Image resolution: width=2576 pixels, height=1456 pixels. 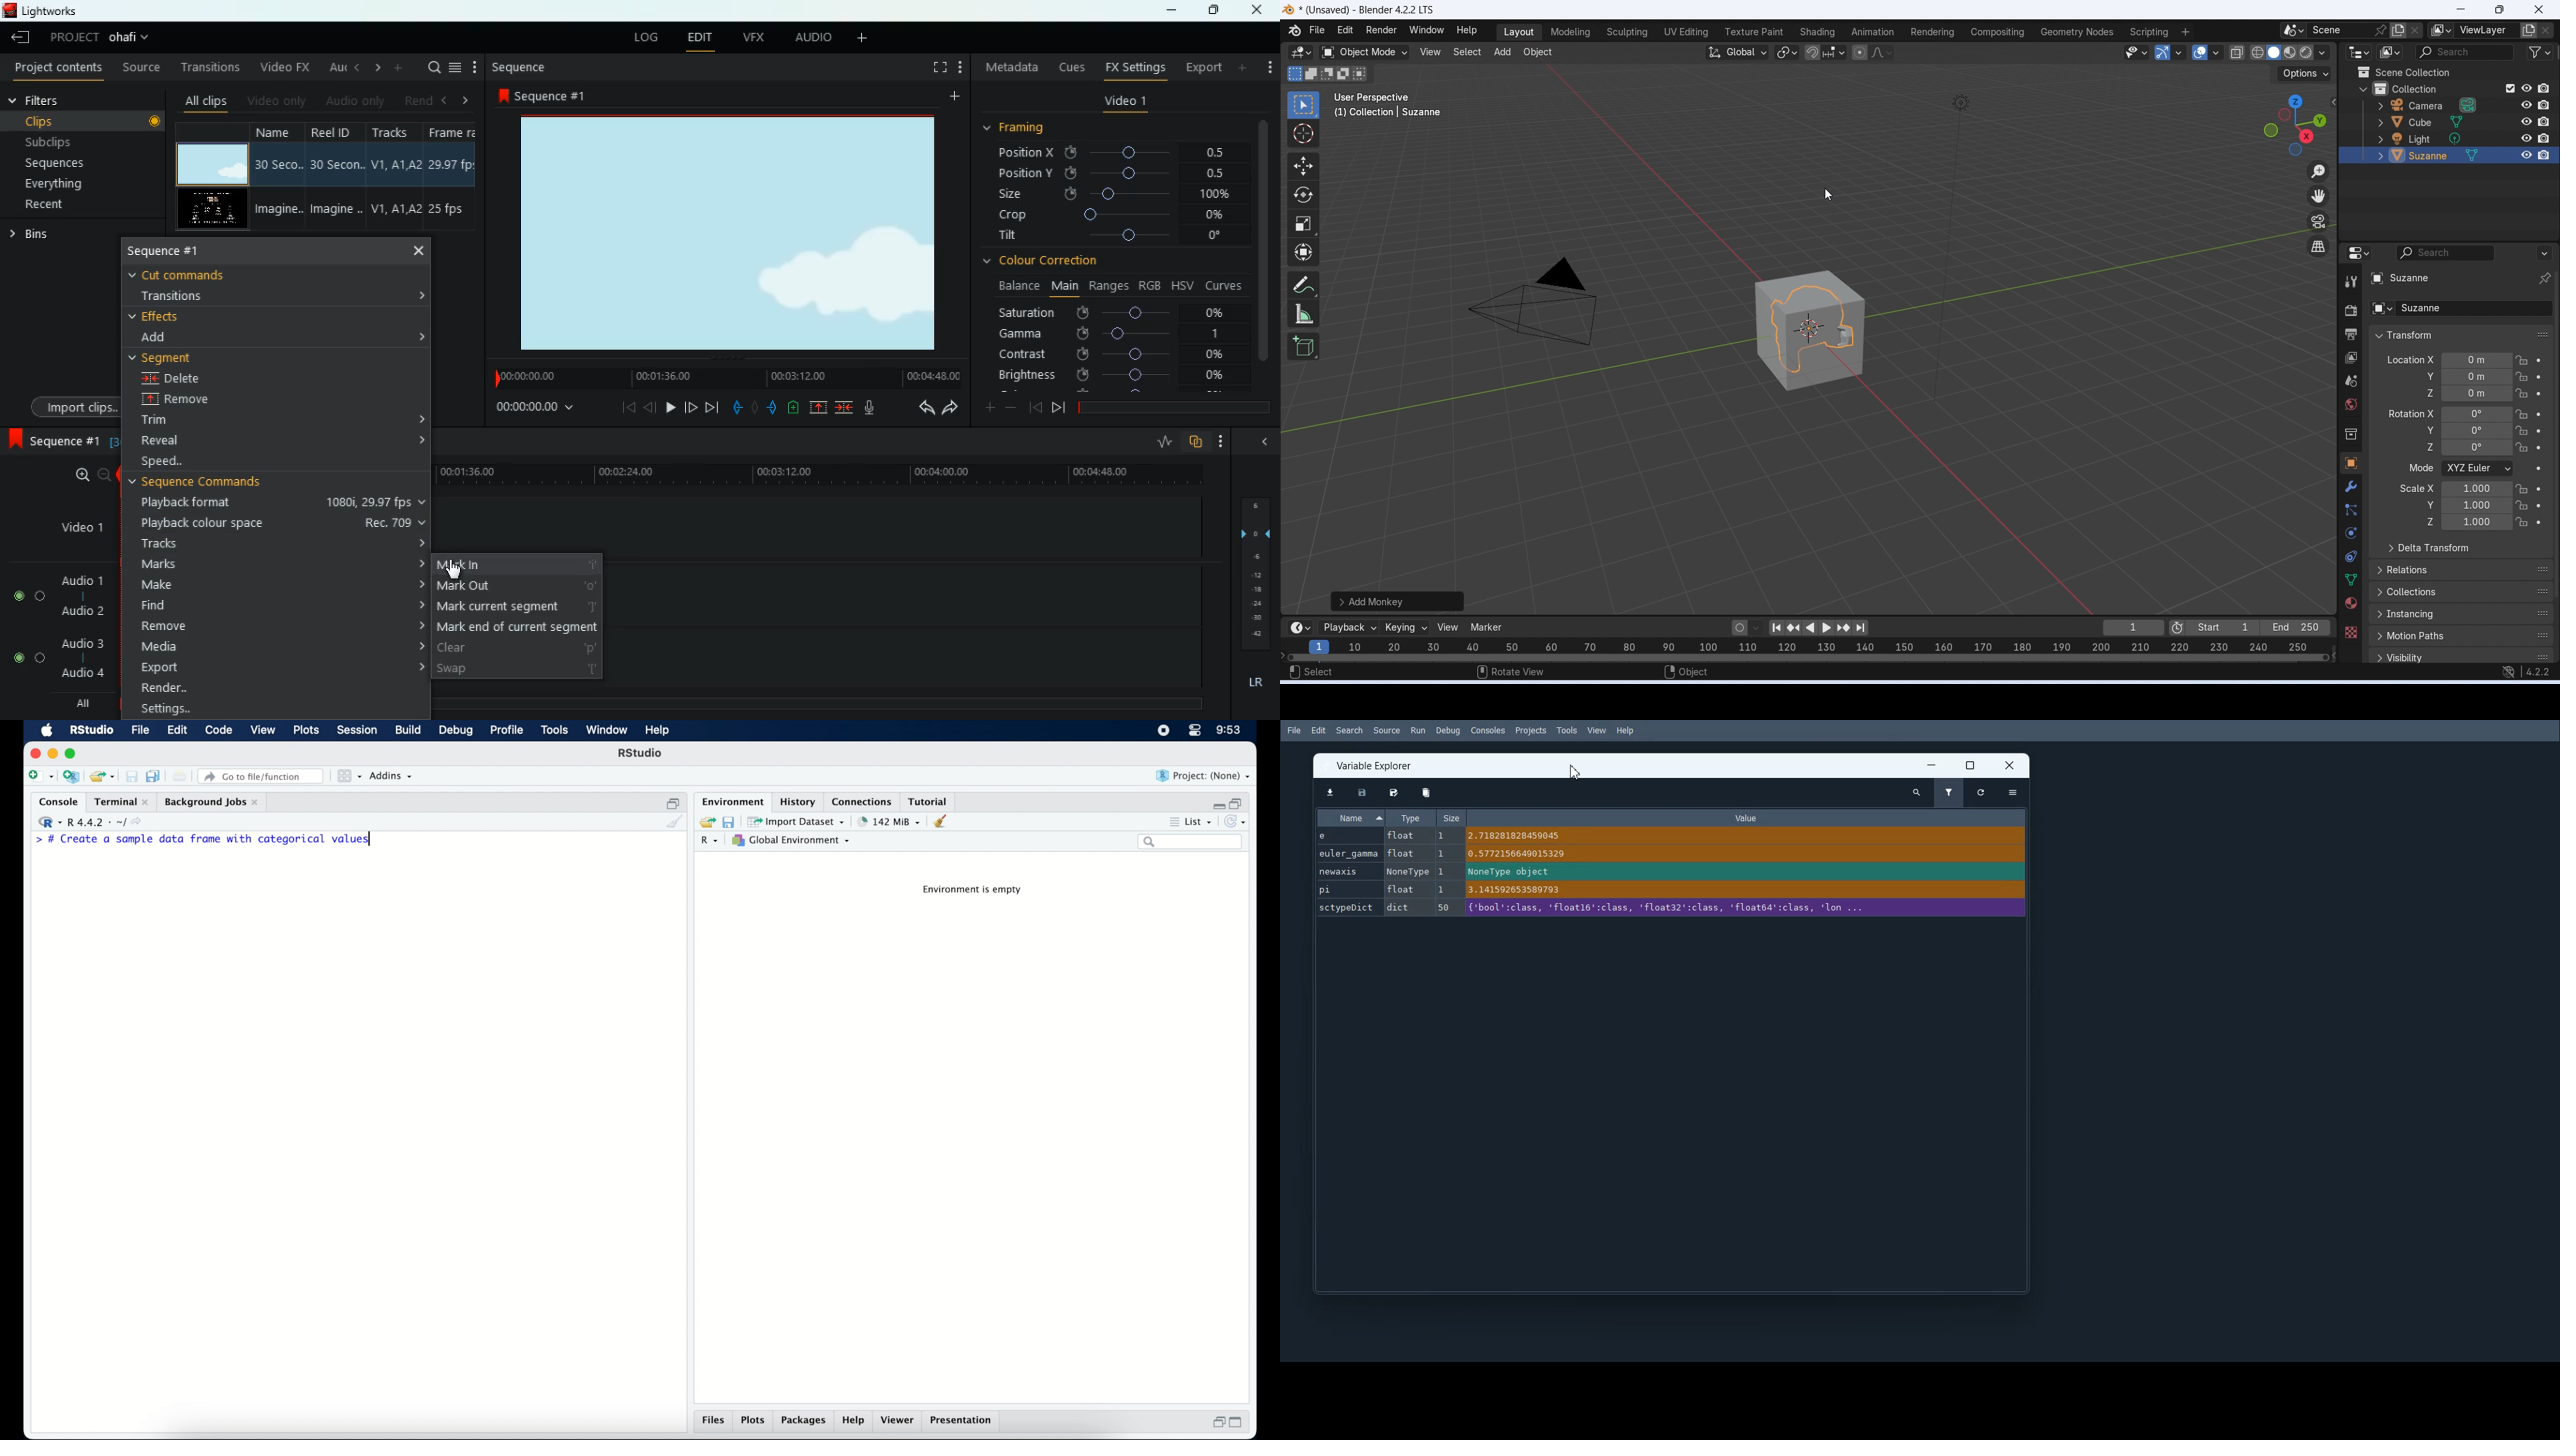 I want to click on clear, so click(x=945, y=822).